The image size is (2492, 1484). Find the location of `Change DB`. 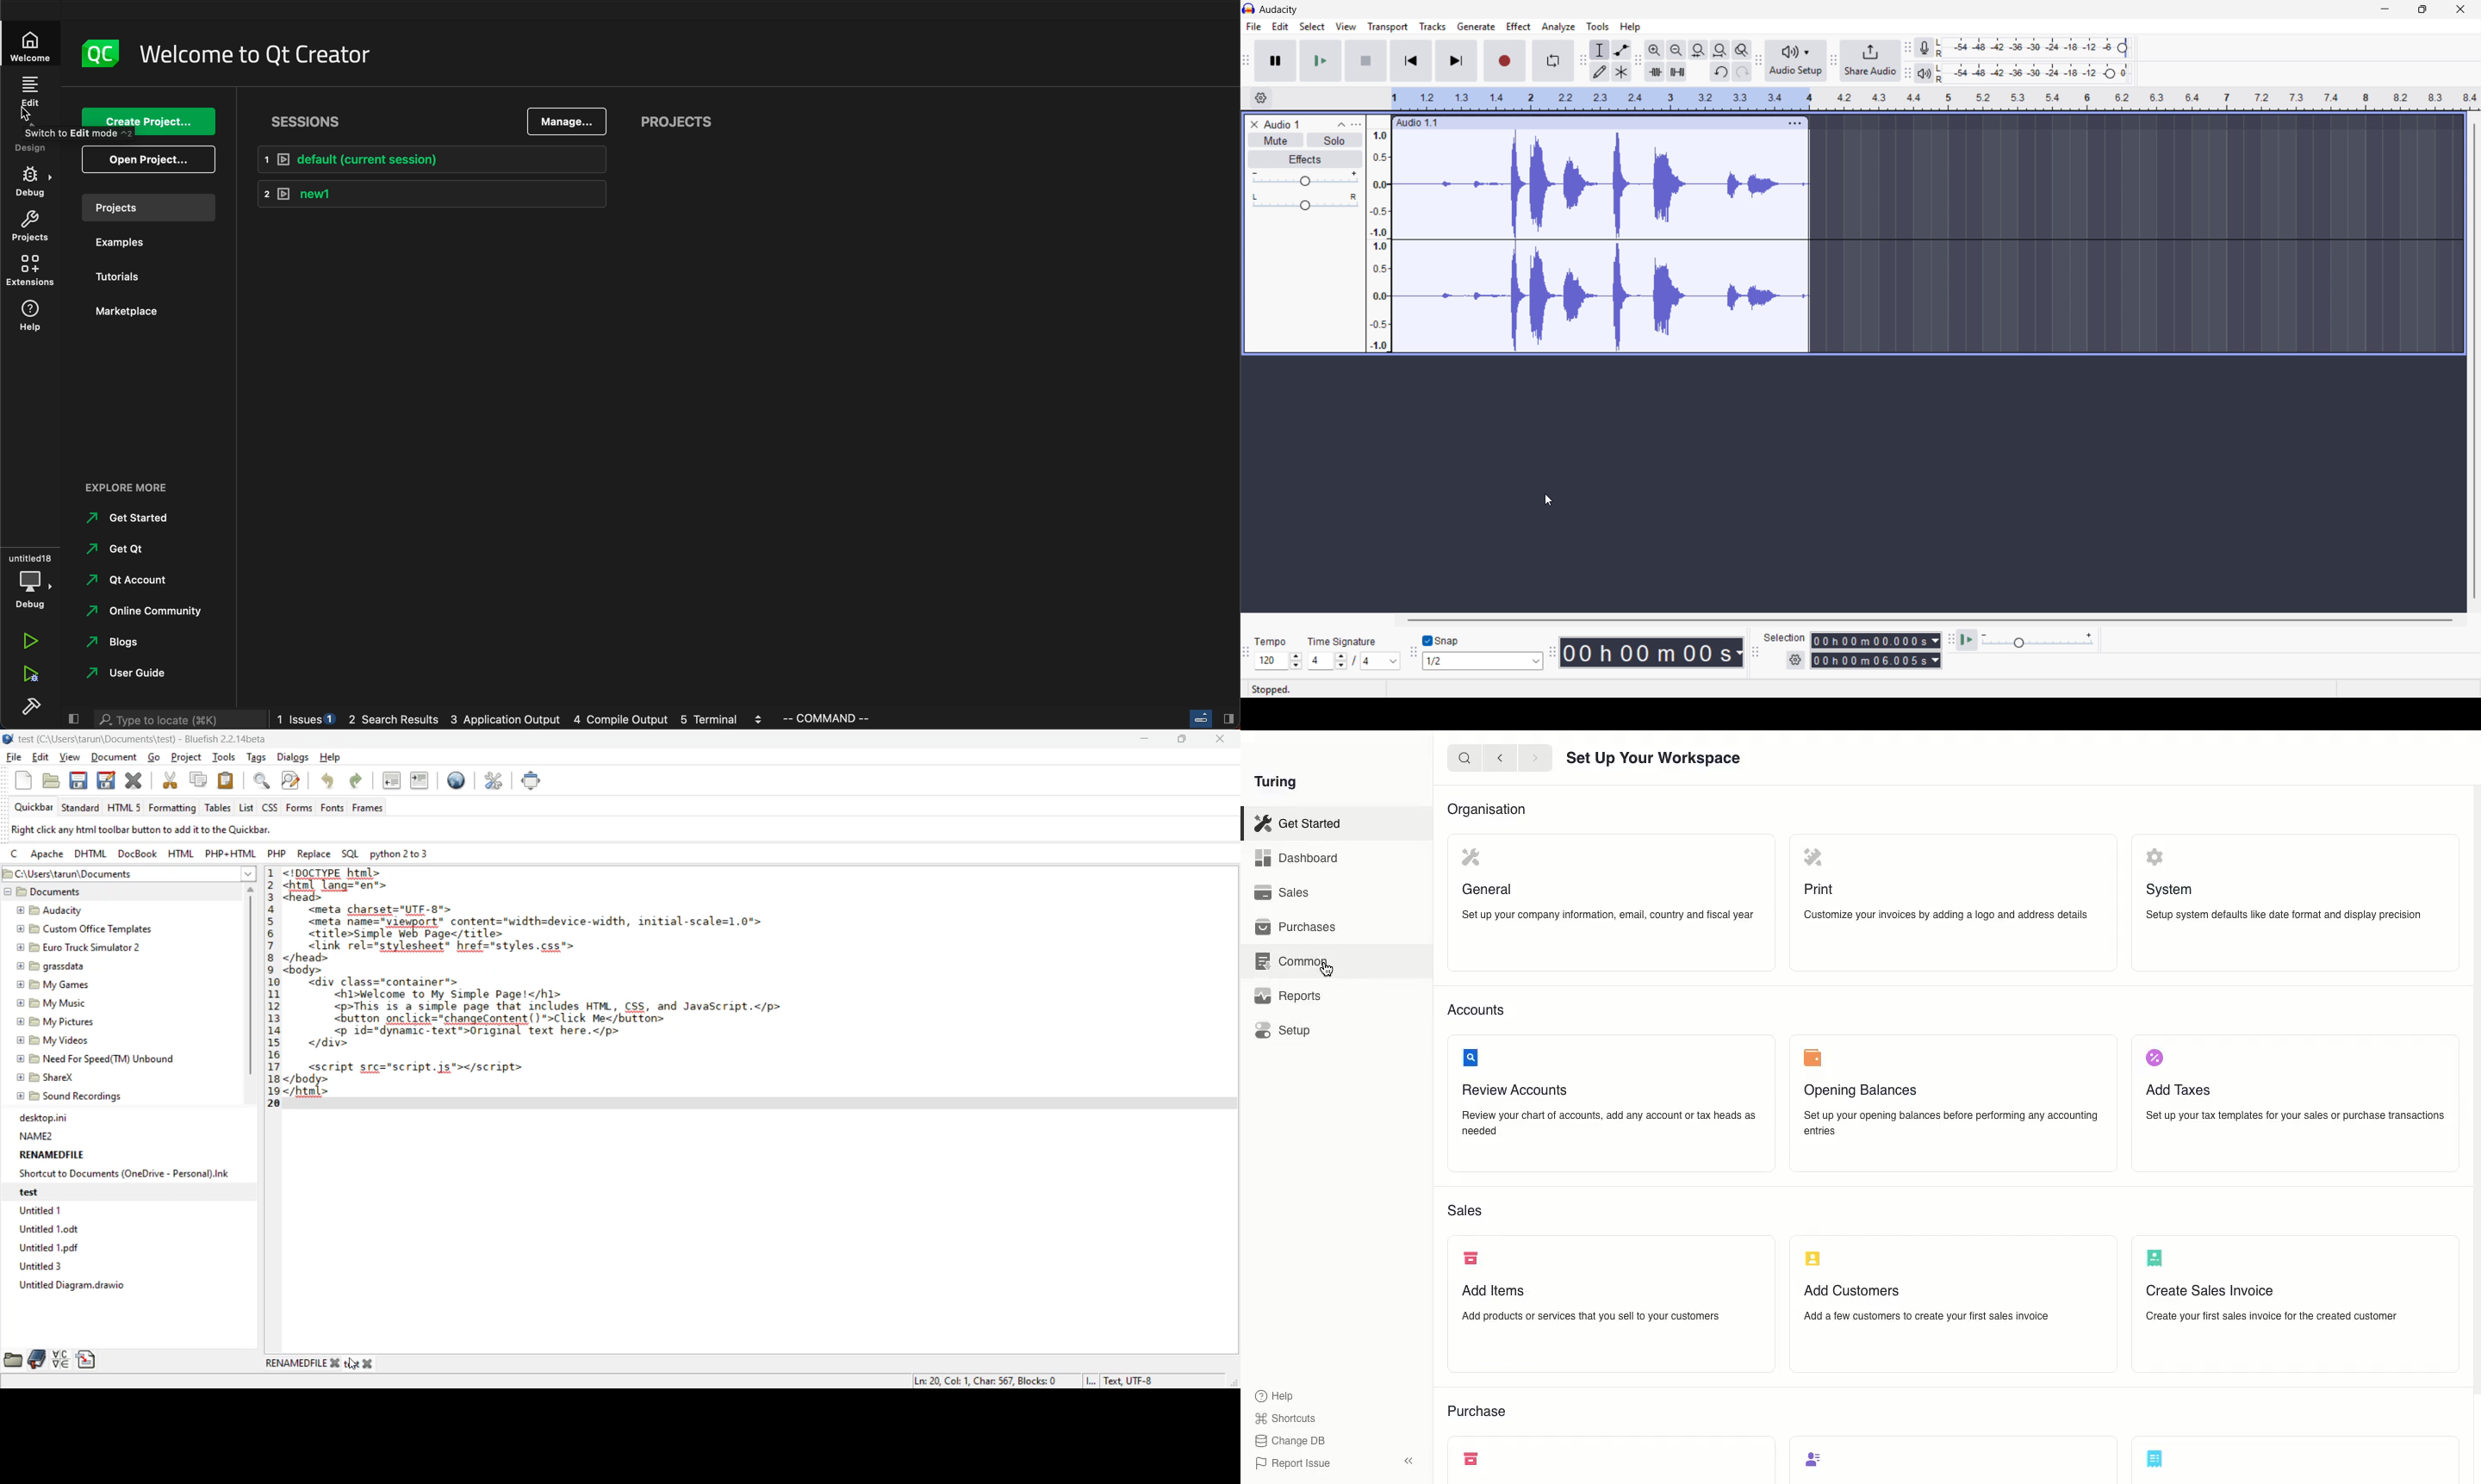

Change DB is located at coordinates (1290, 1441).